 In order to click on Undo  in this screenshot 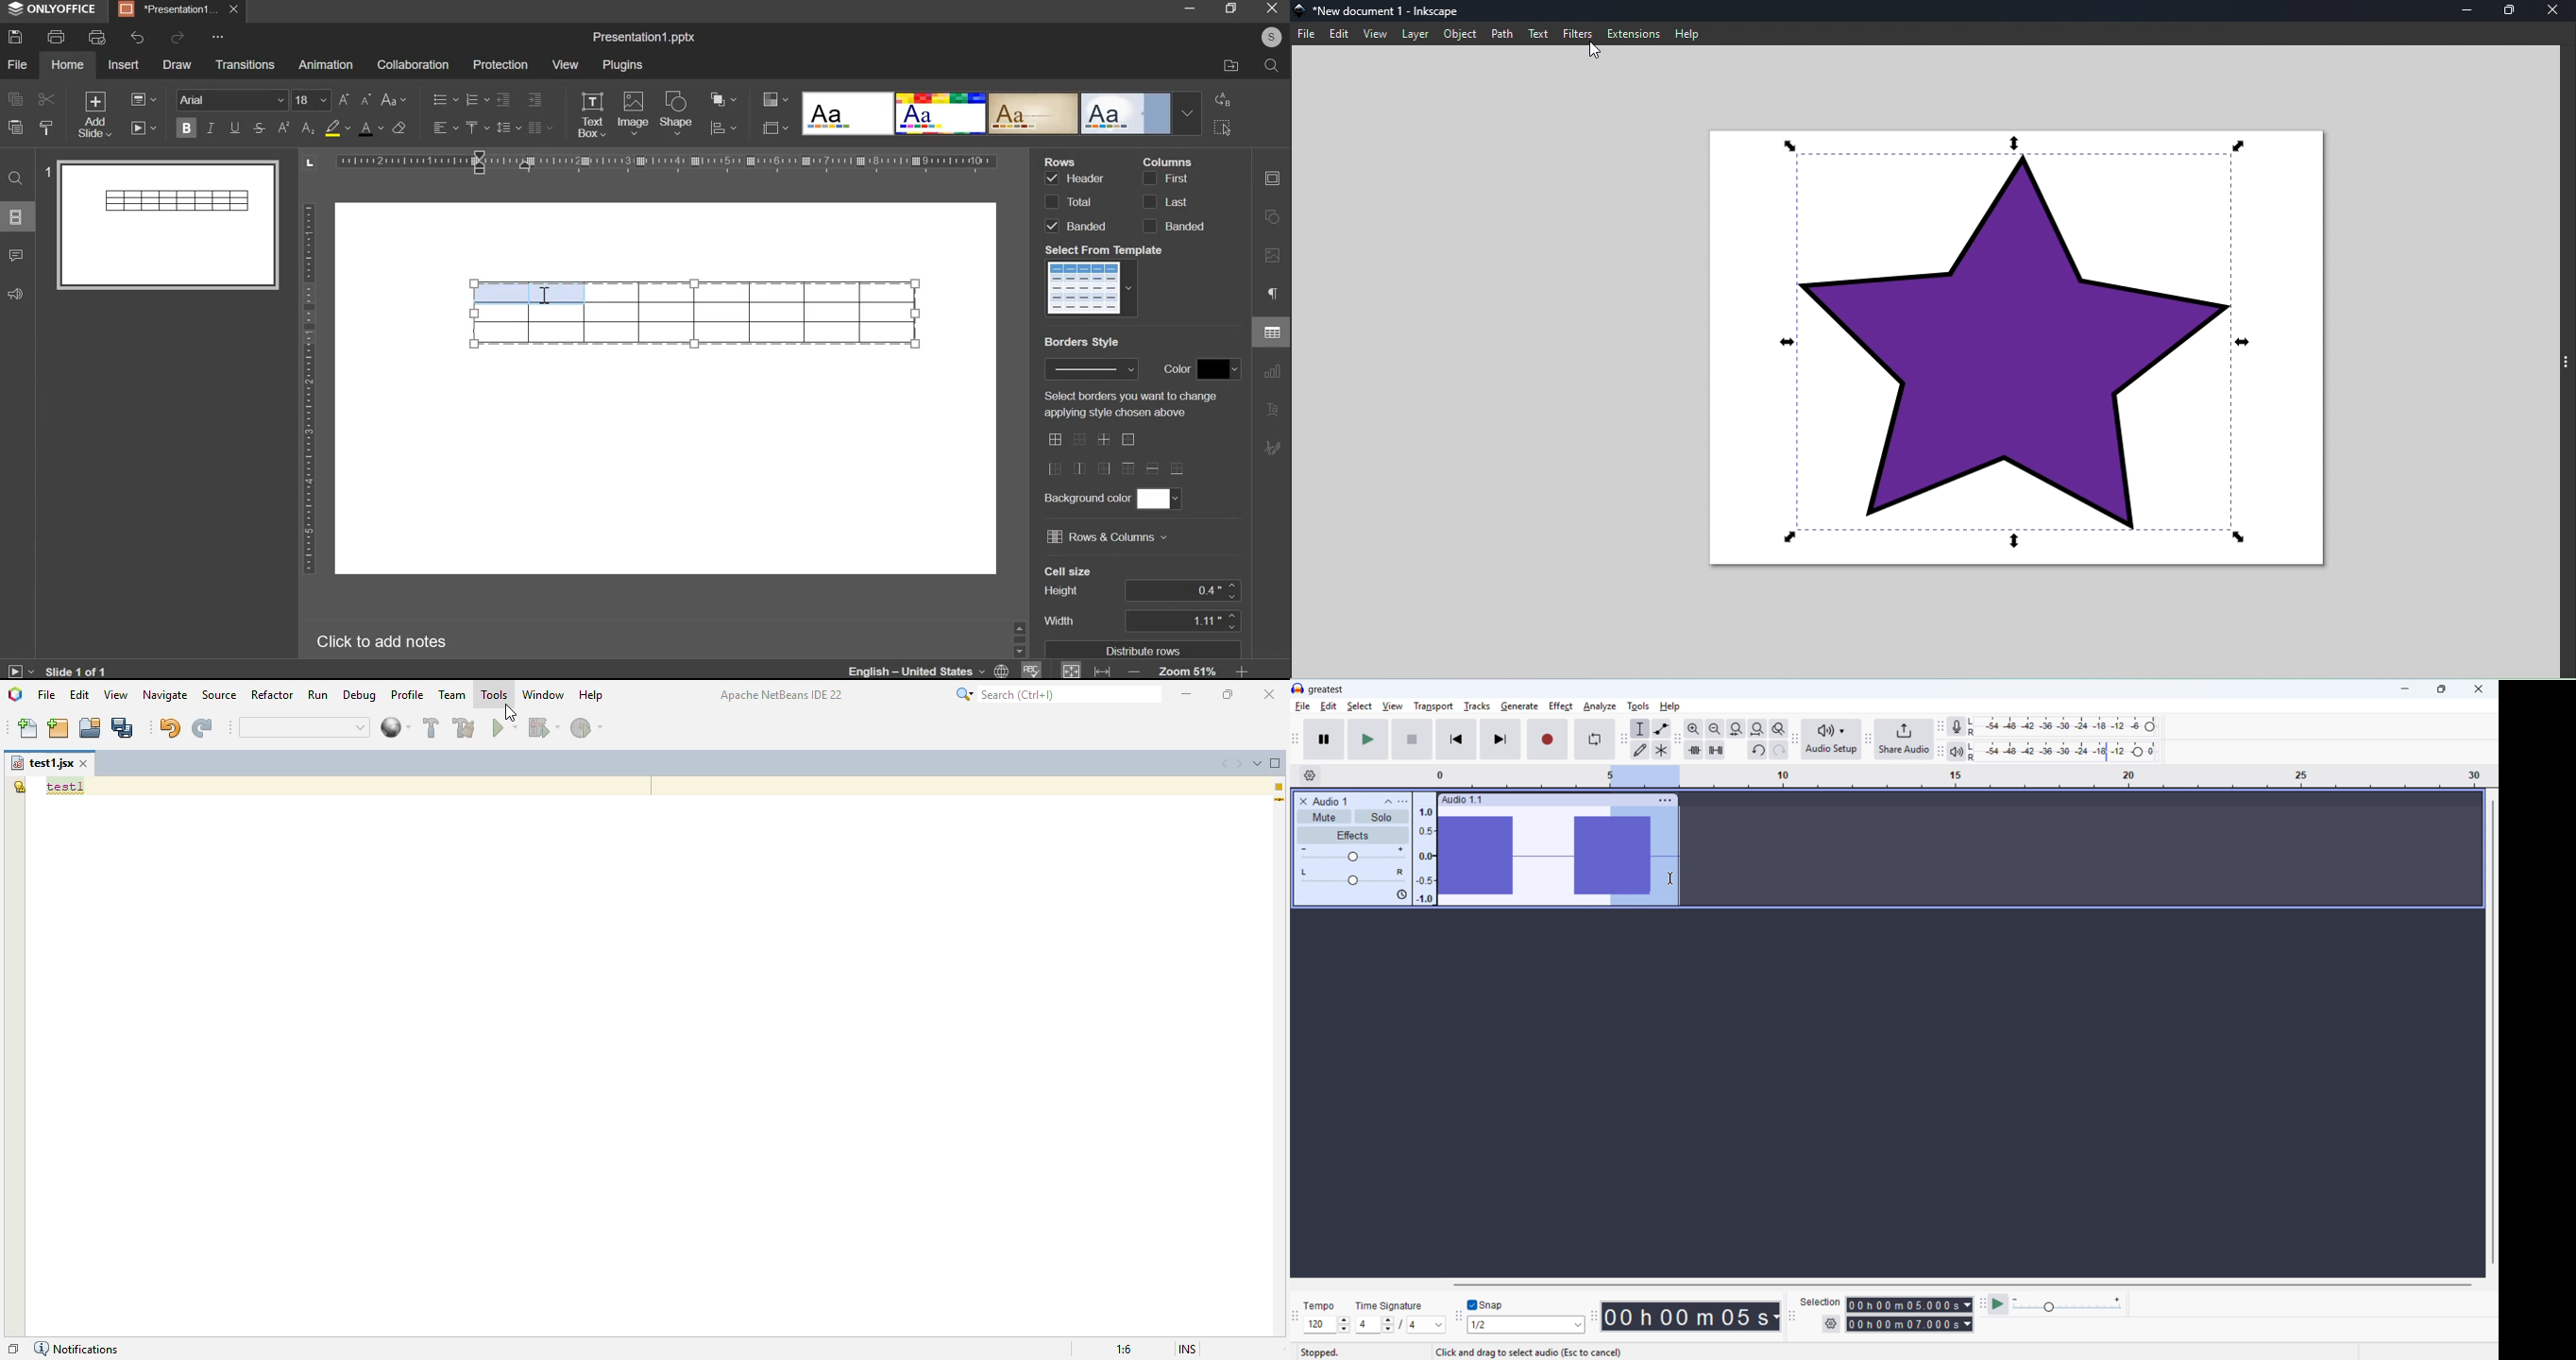, I will do `click(1758, 750)`.